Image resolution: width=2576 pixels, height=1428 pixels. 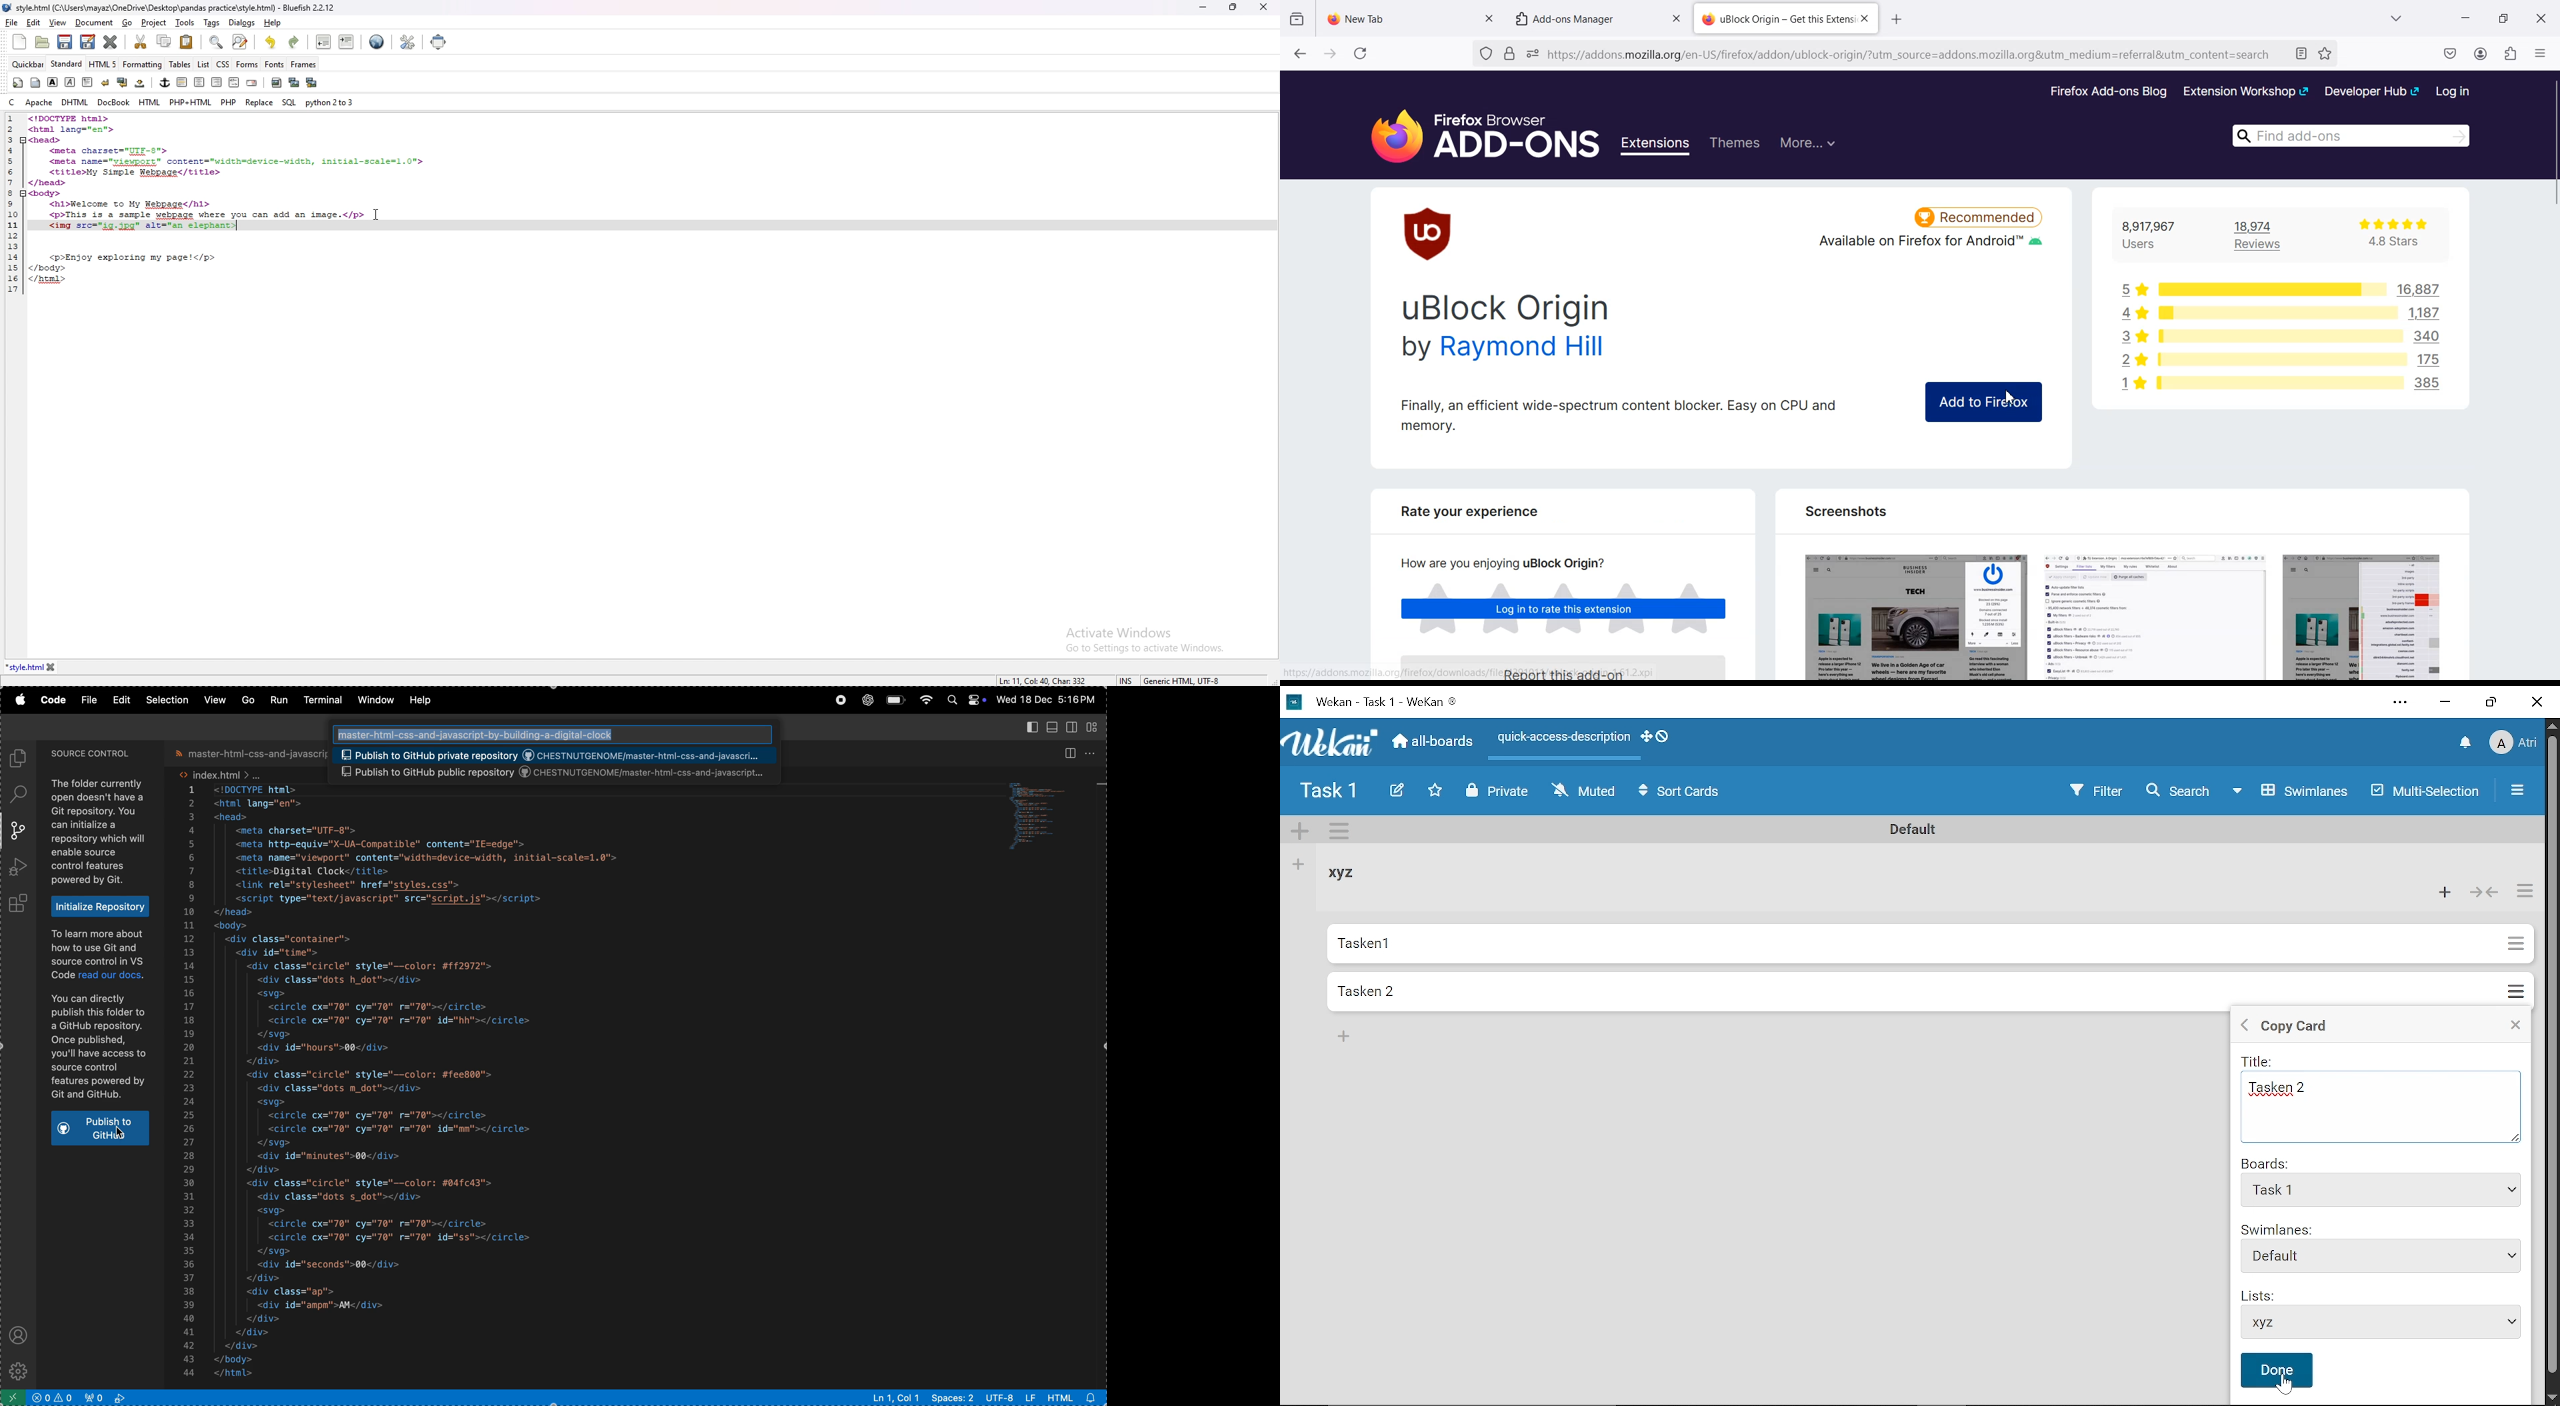 What do you see at coordinates (2520, 791) in the screenshot?
I see `Open/close sidebar` at bounding box center [2520, 791].